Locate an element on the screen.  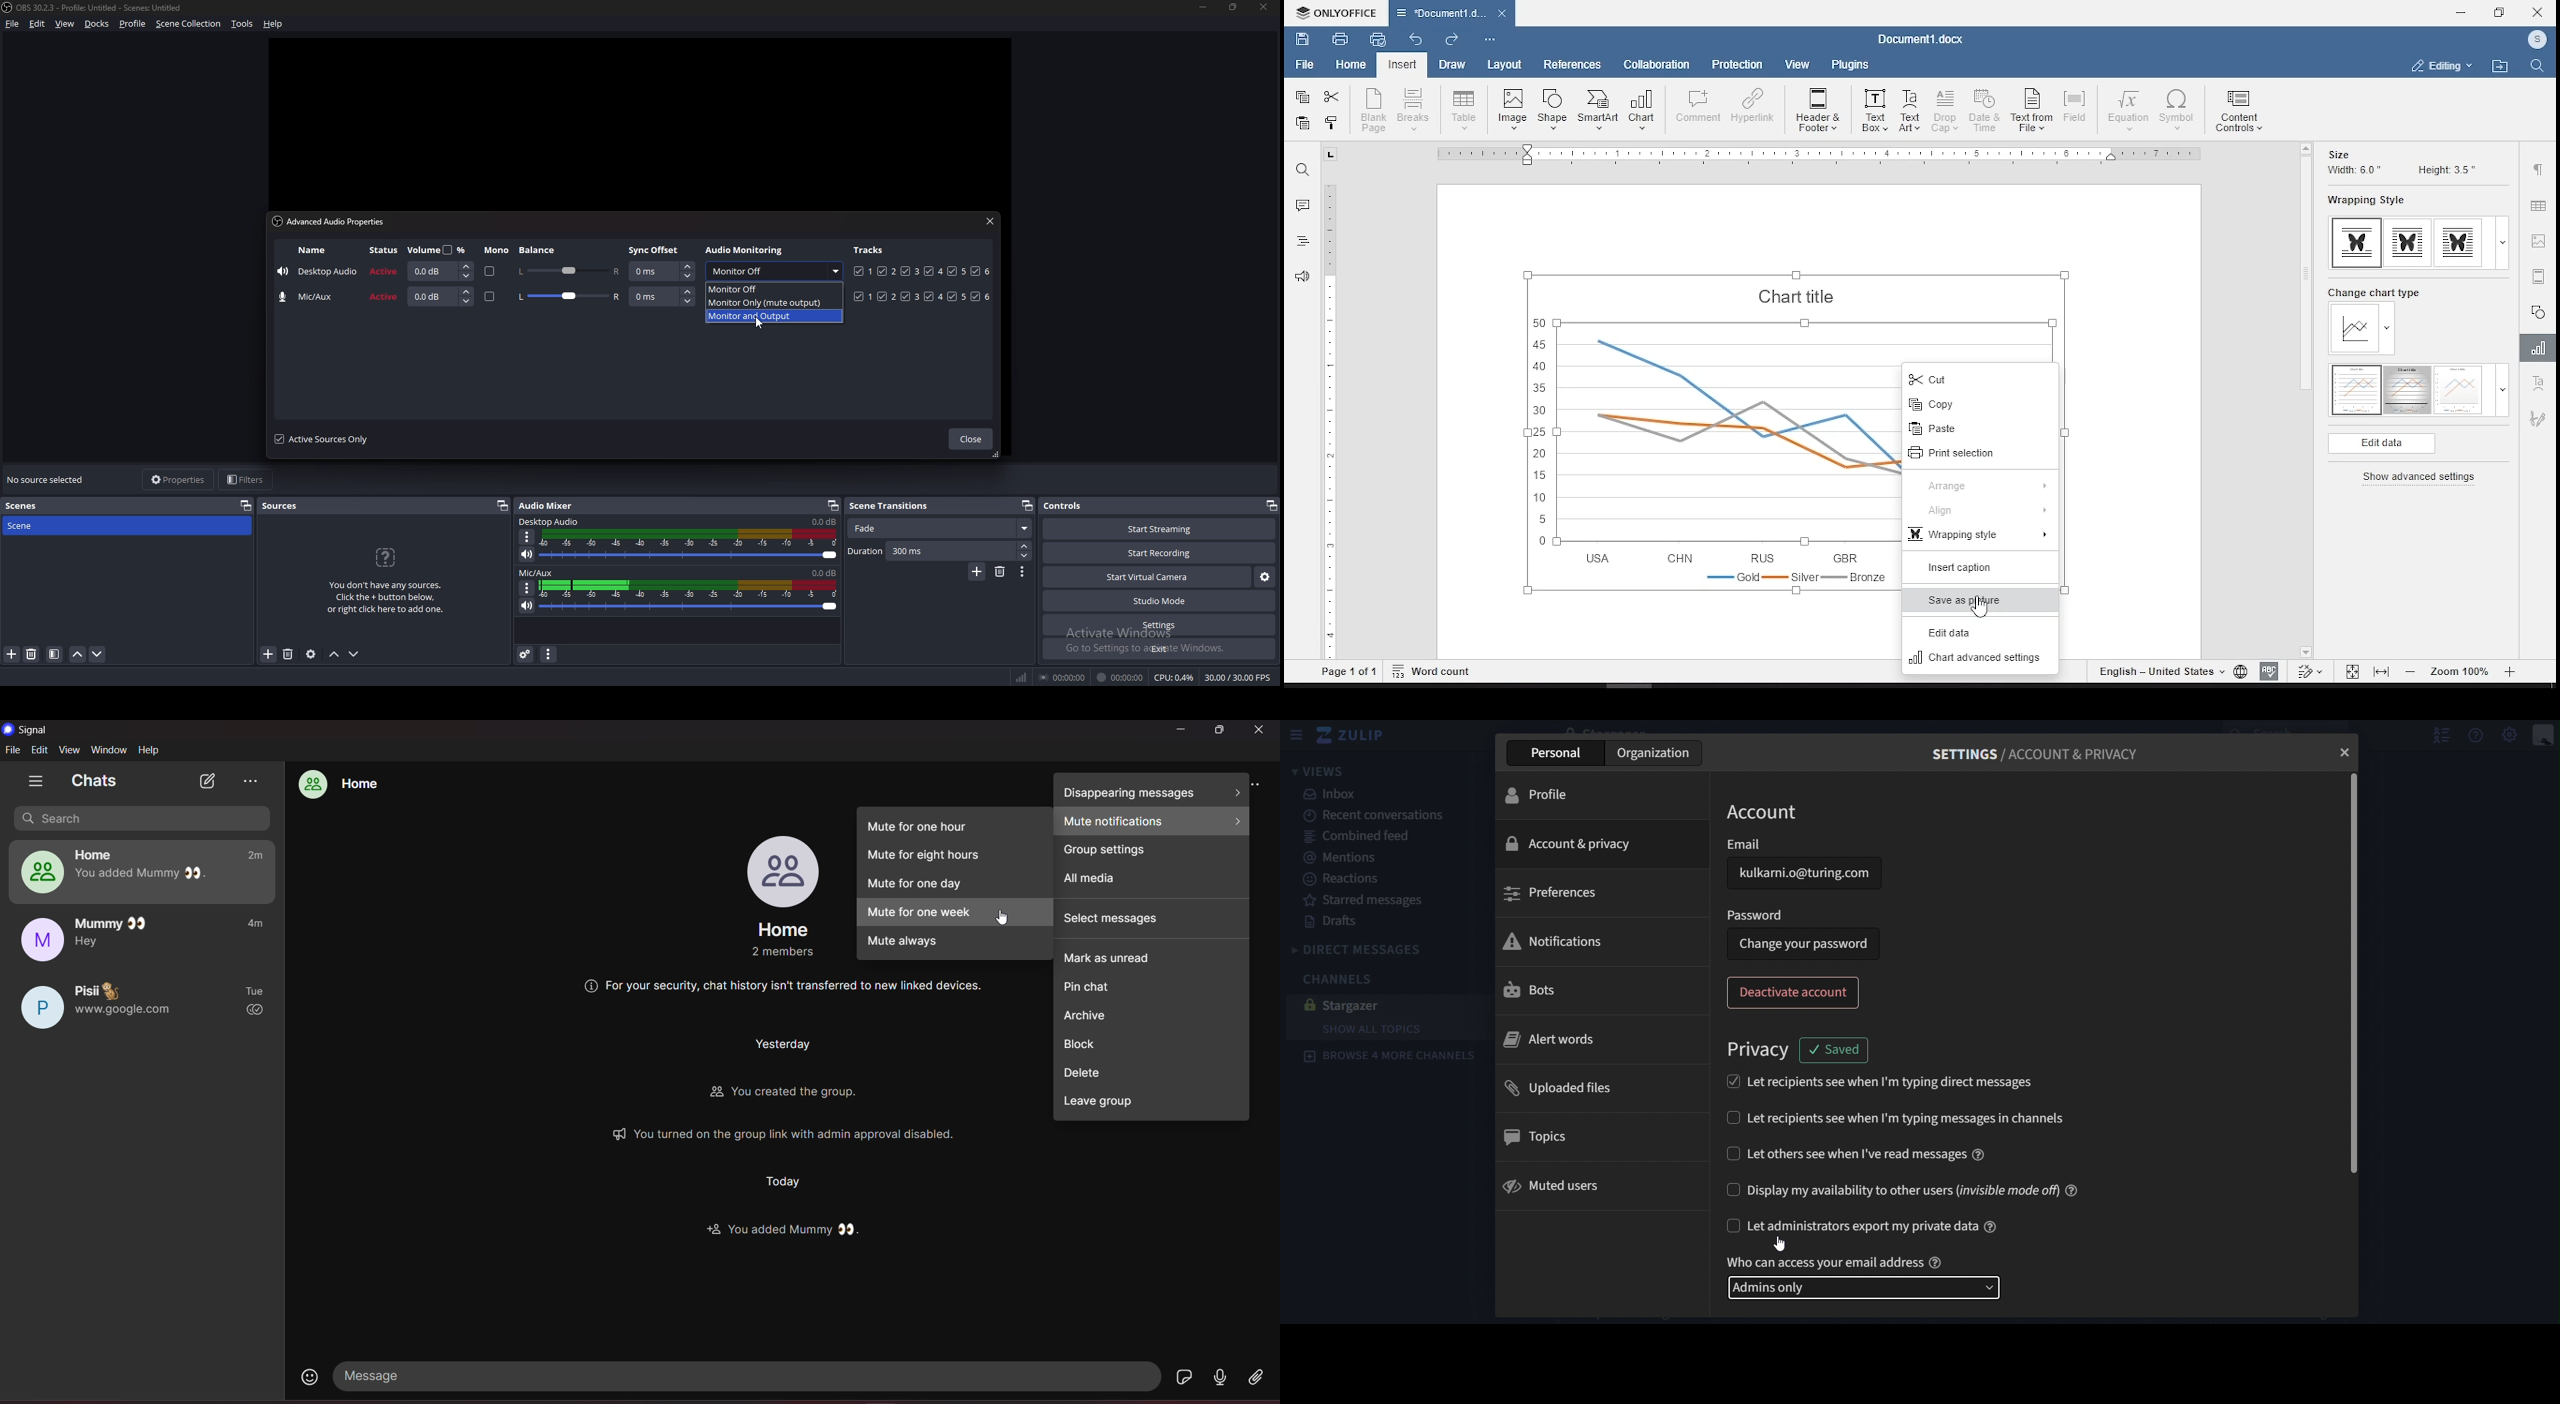
show tabs is located at coordinates (35, 781).